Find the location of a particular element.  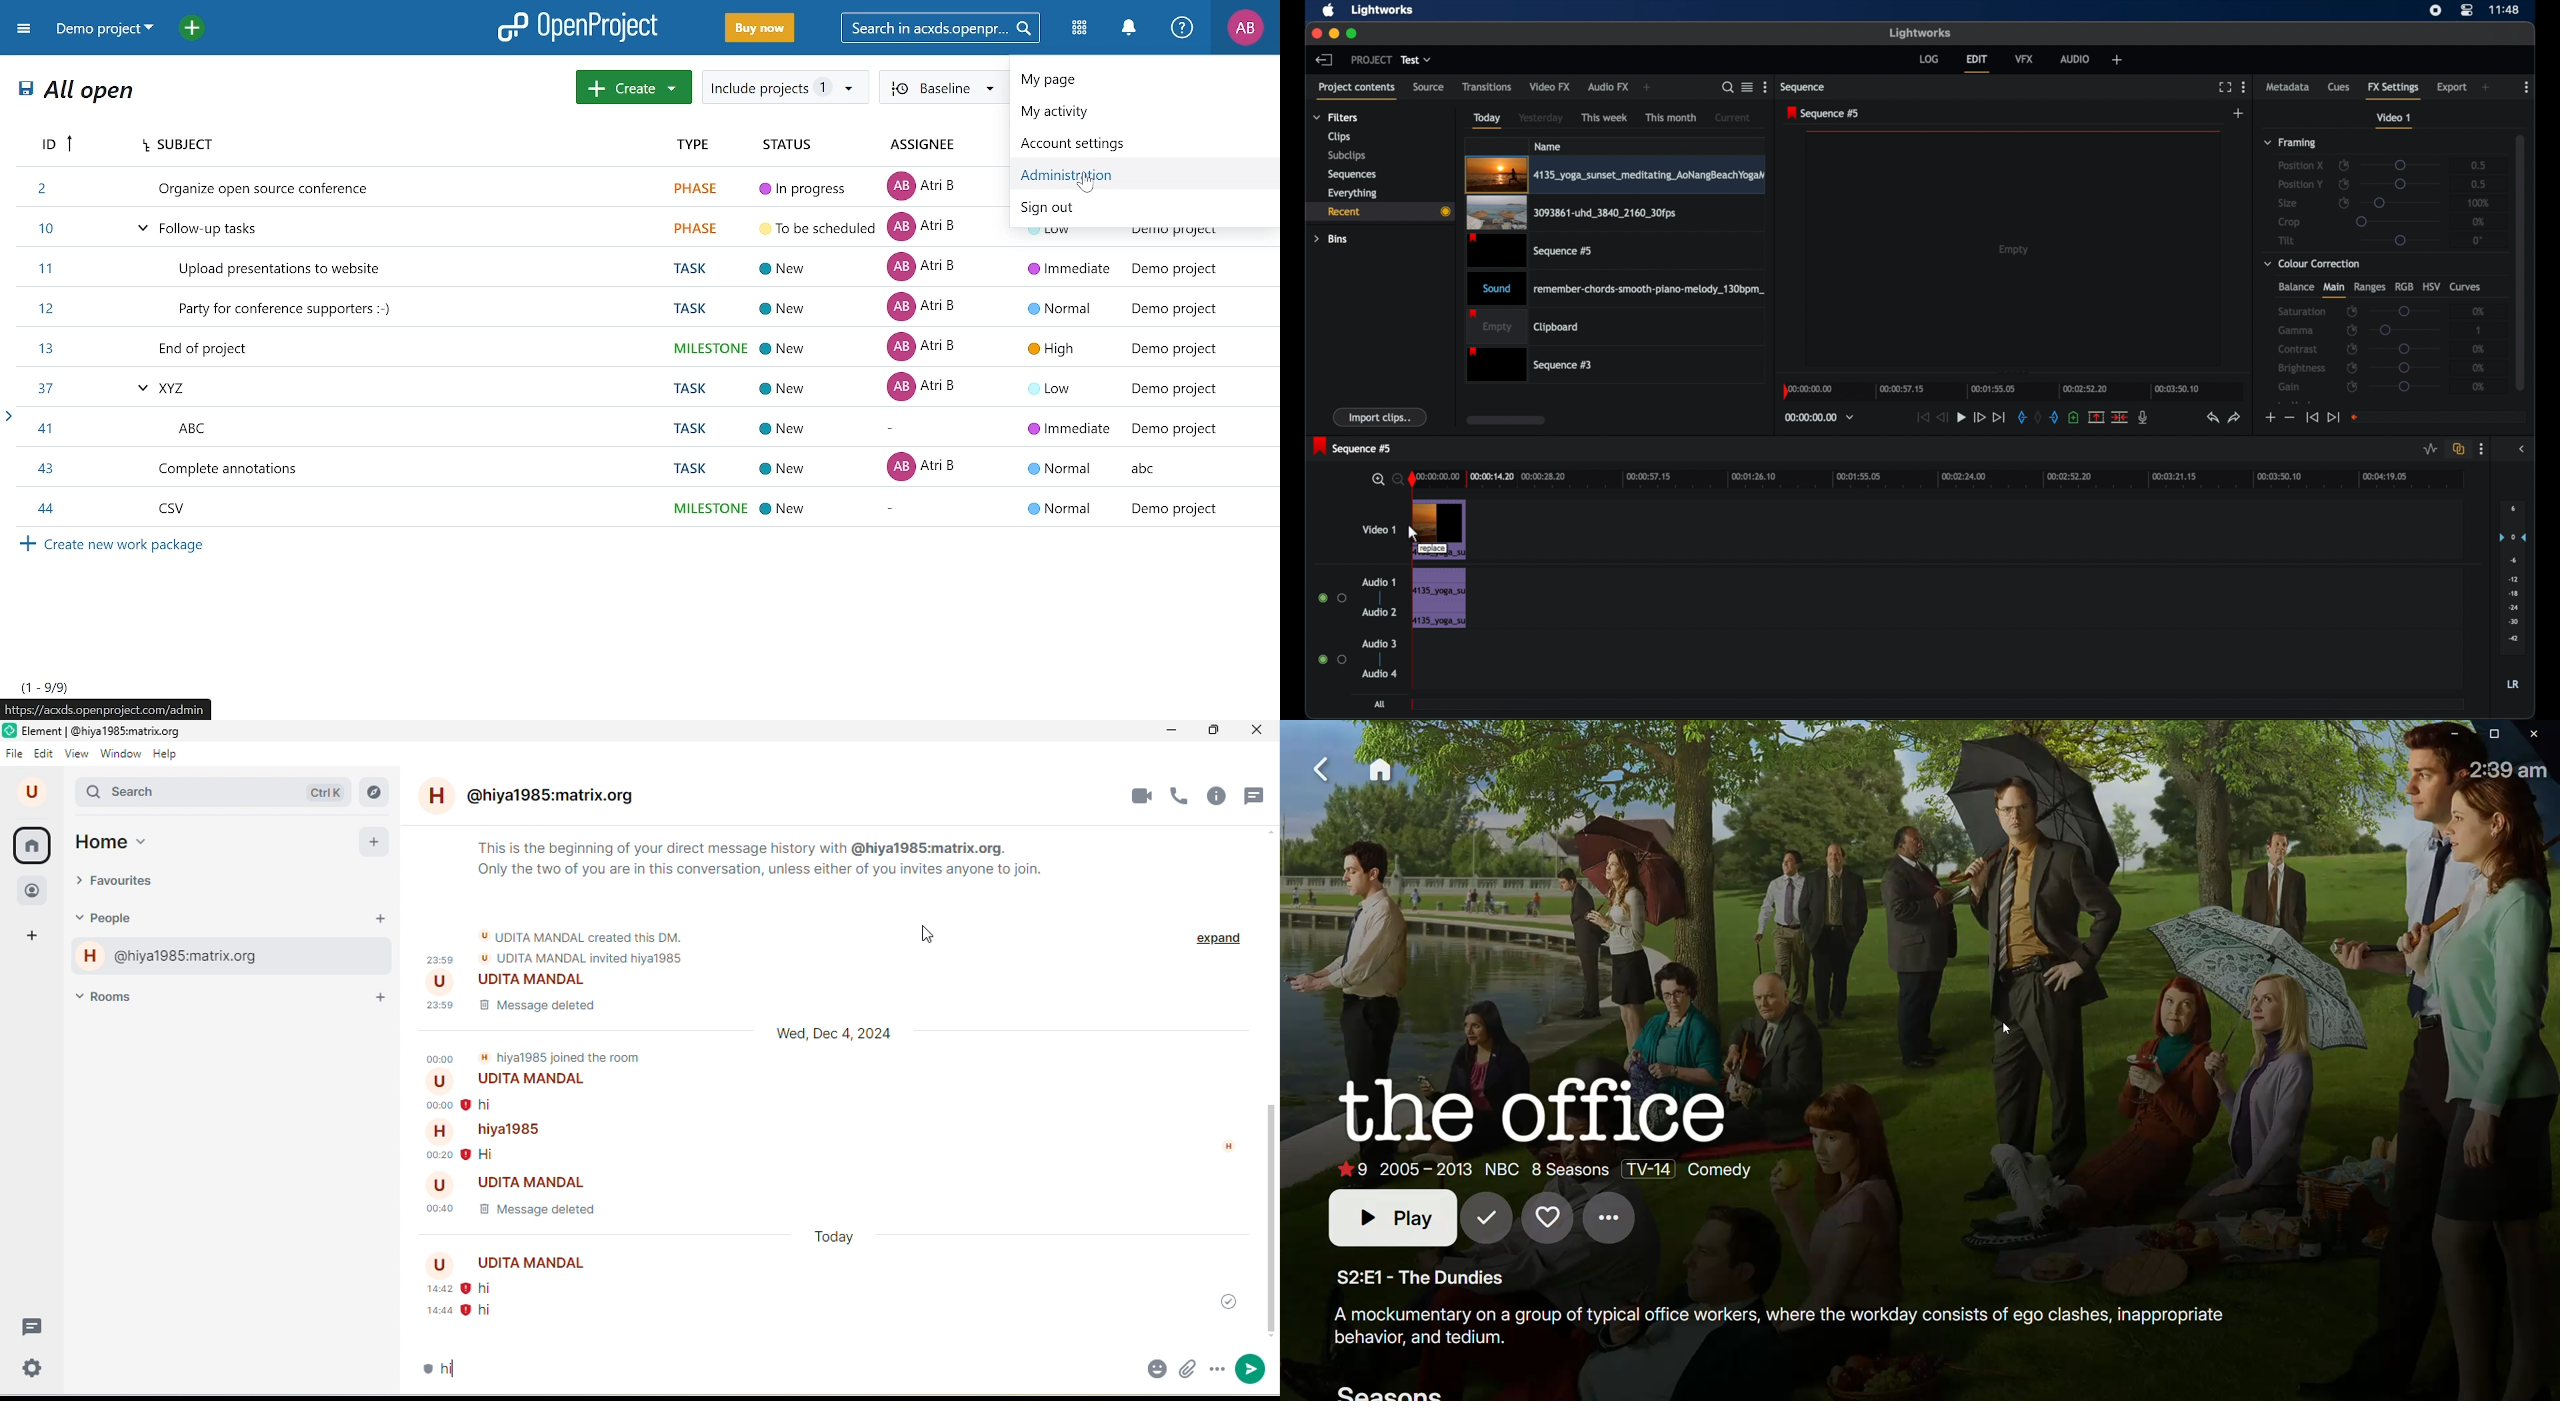

enable/disable keyframes is located at coordinates (2351, 387).